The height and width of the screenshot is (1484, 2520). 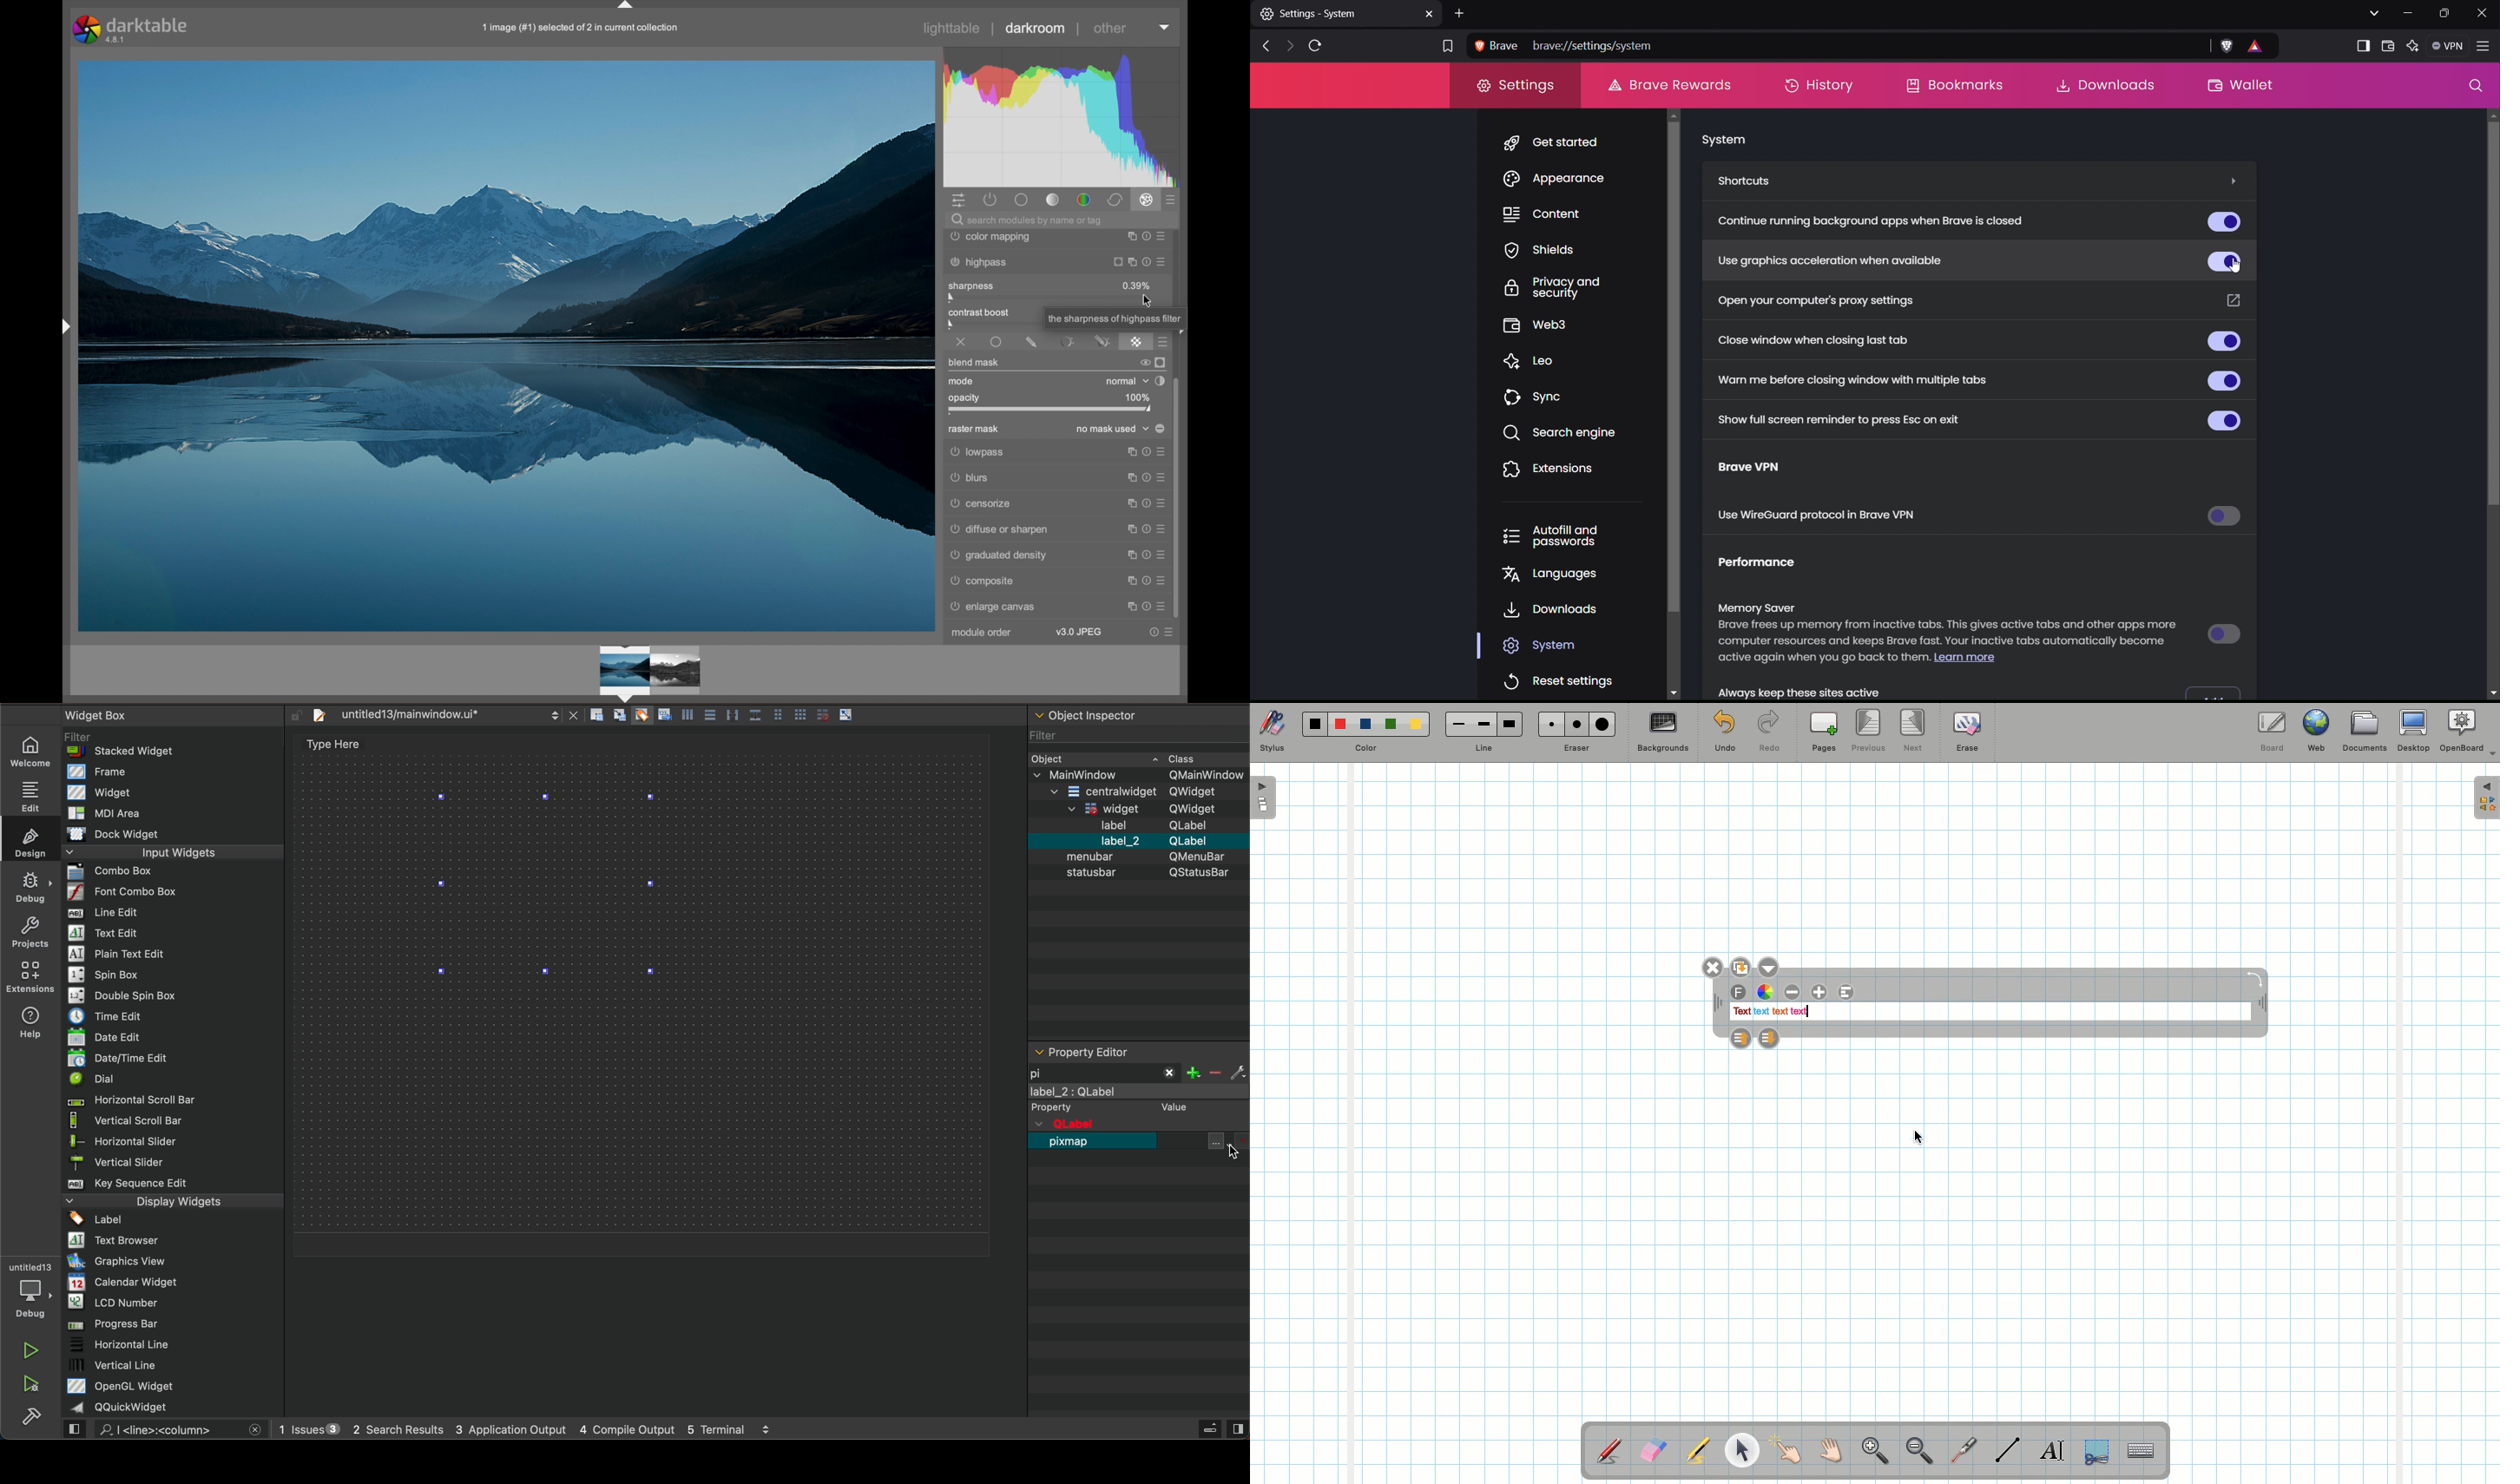 I want to click on widget box, so click(x=177, y=1061).